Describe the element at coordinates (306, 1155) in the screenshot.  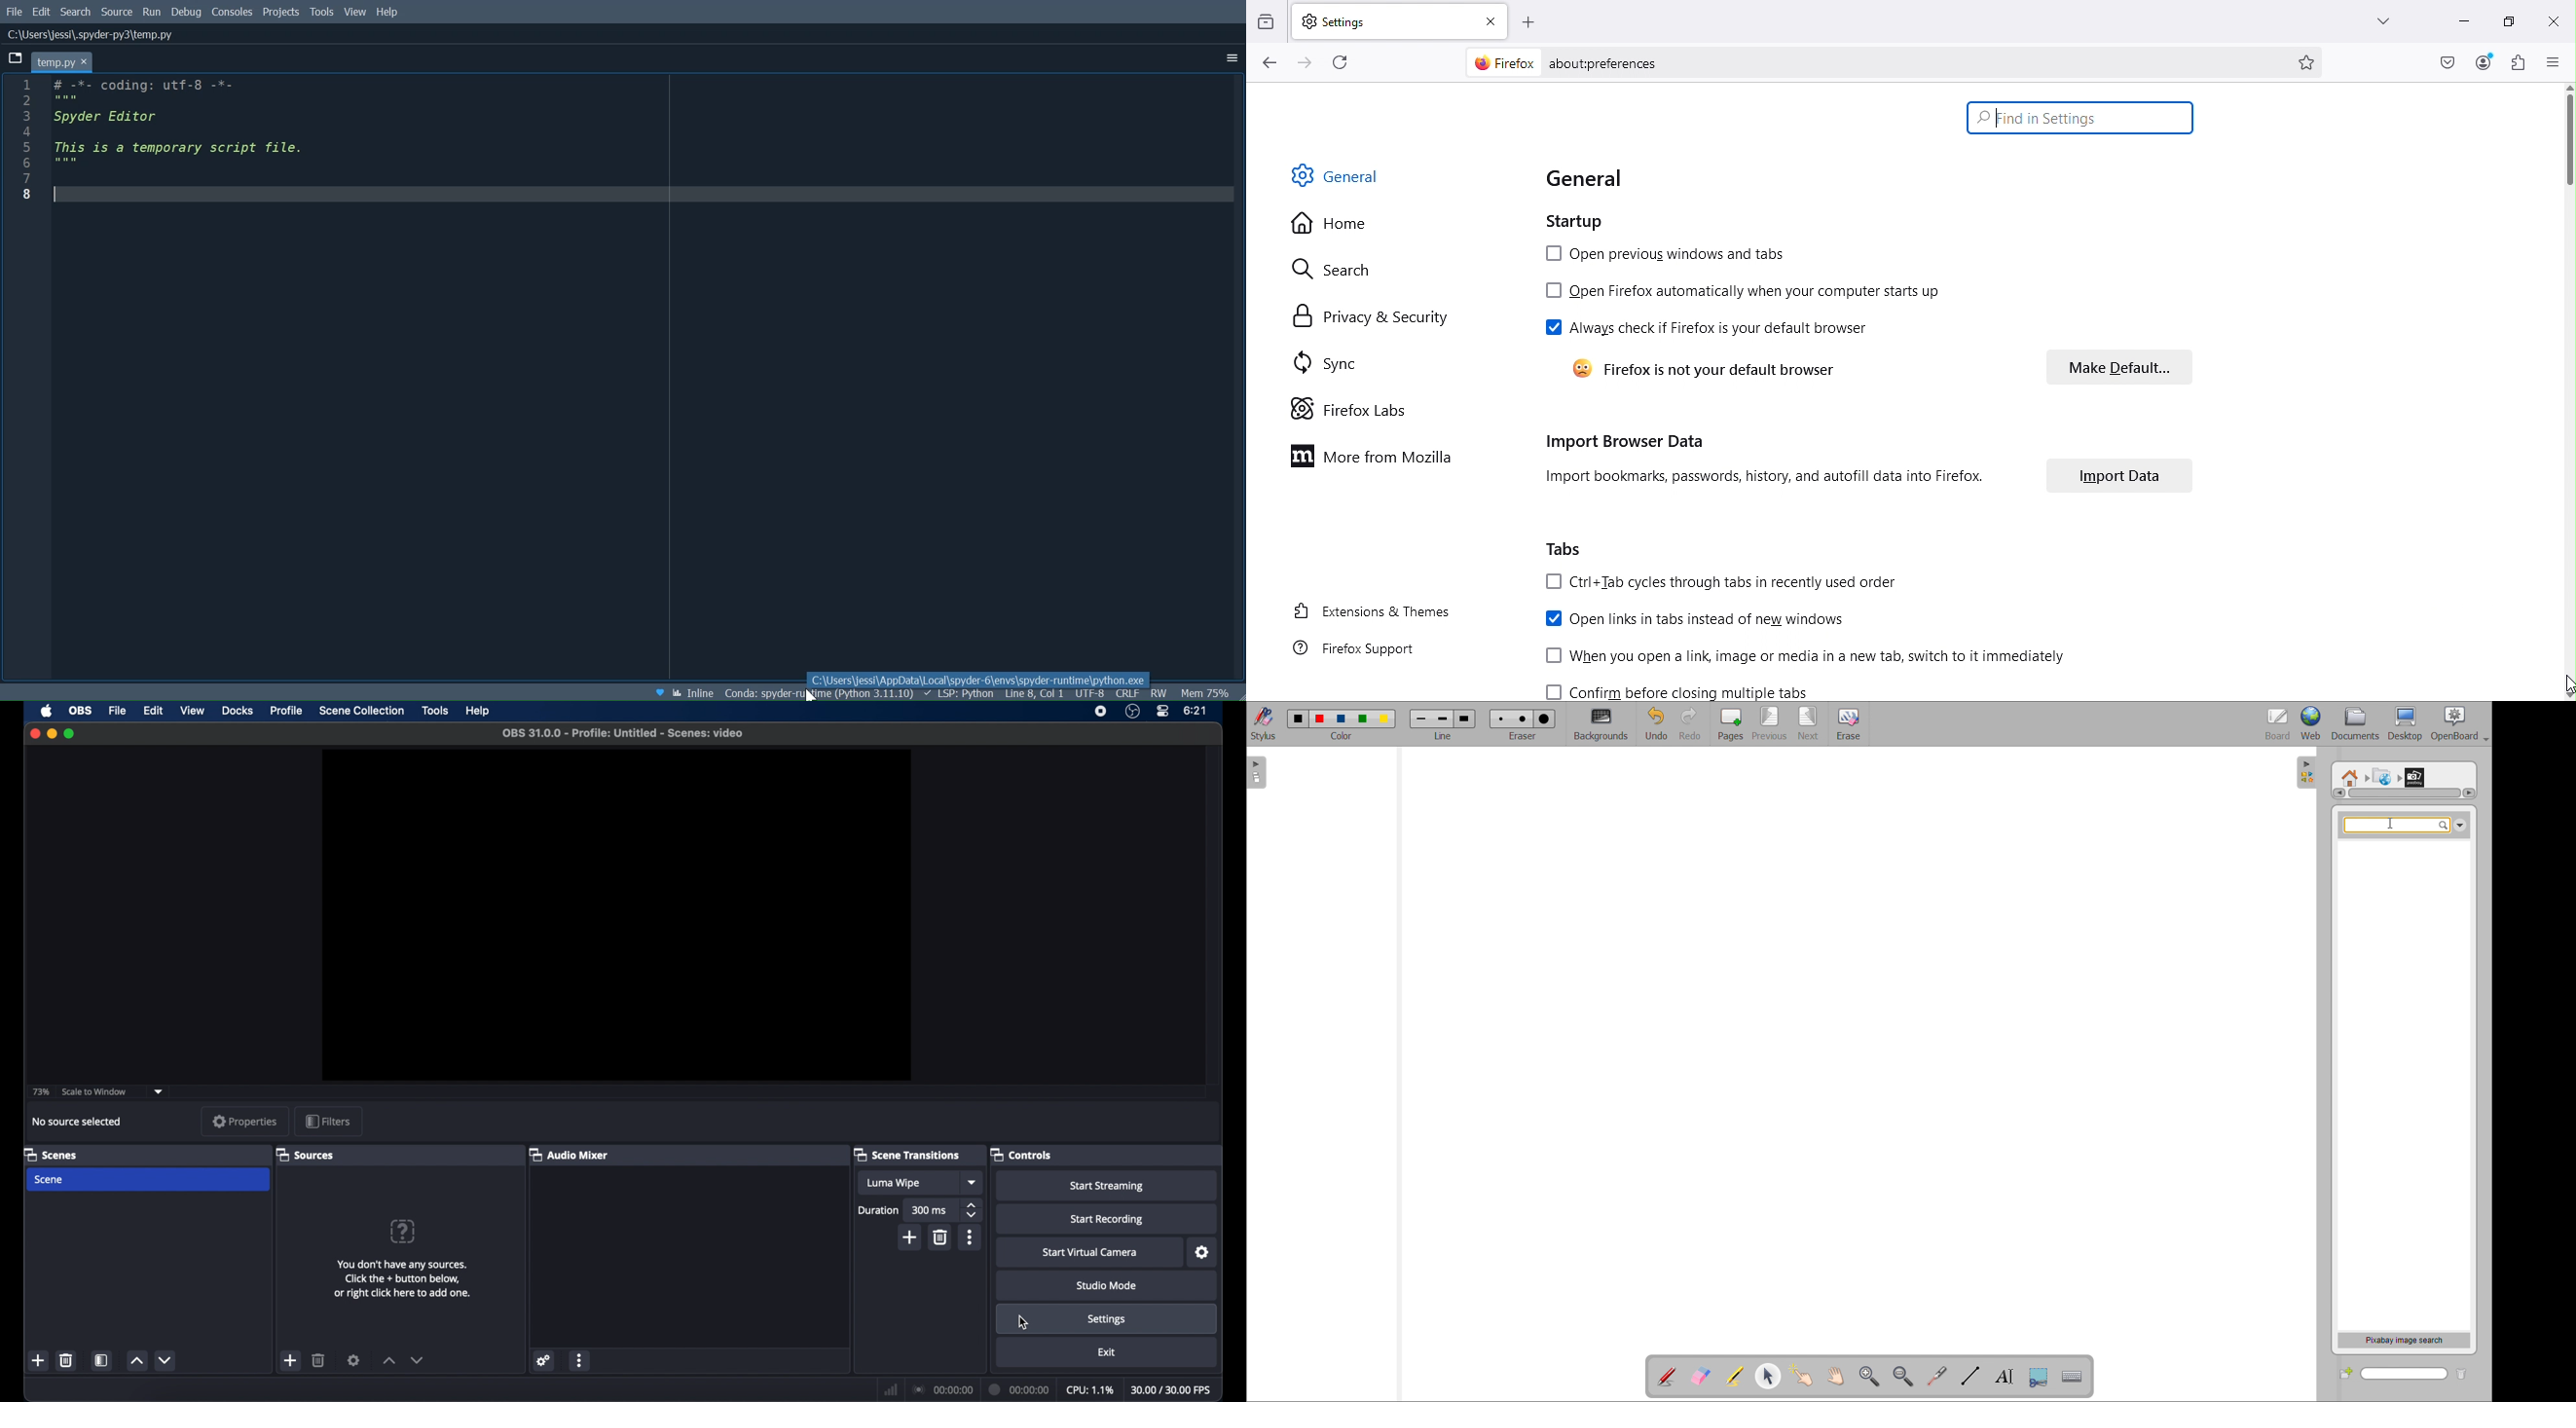
I see `sources` at that location.